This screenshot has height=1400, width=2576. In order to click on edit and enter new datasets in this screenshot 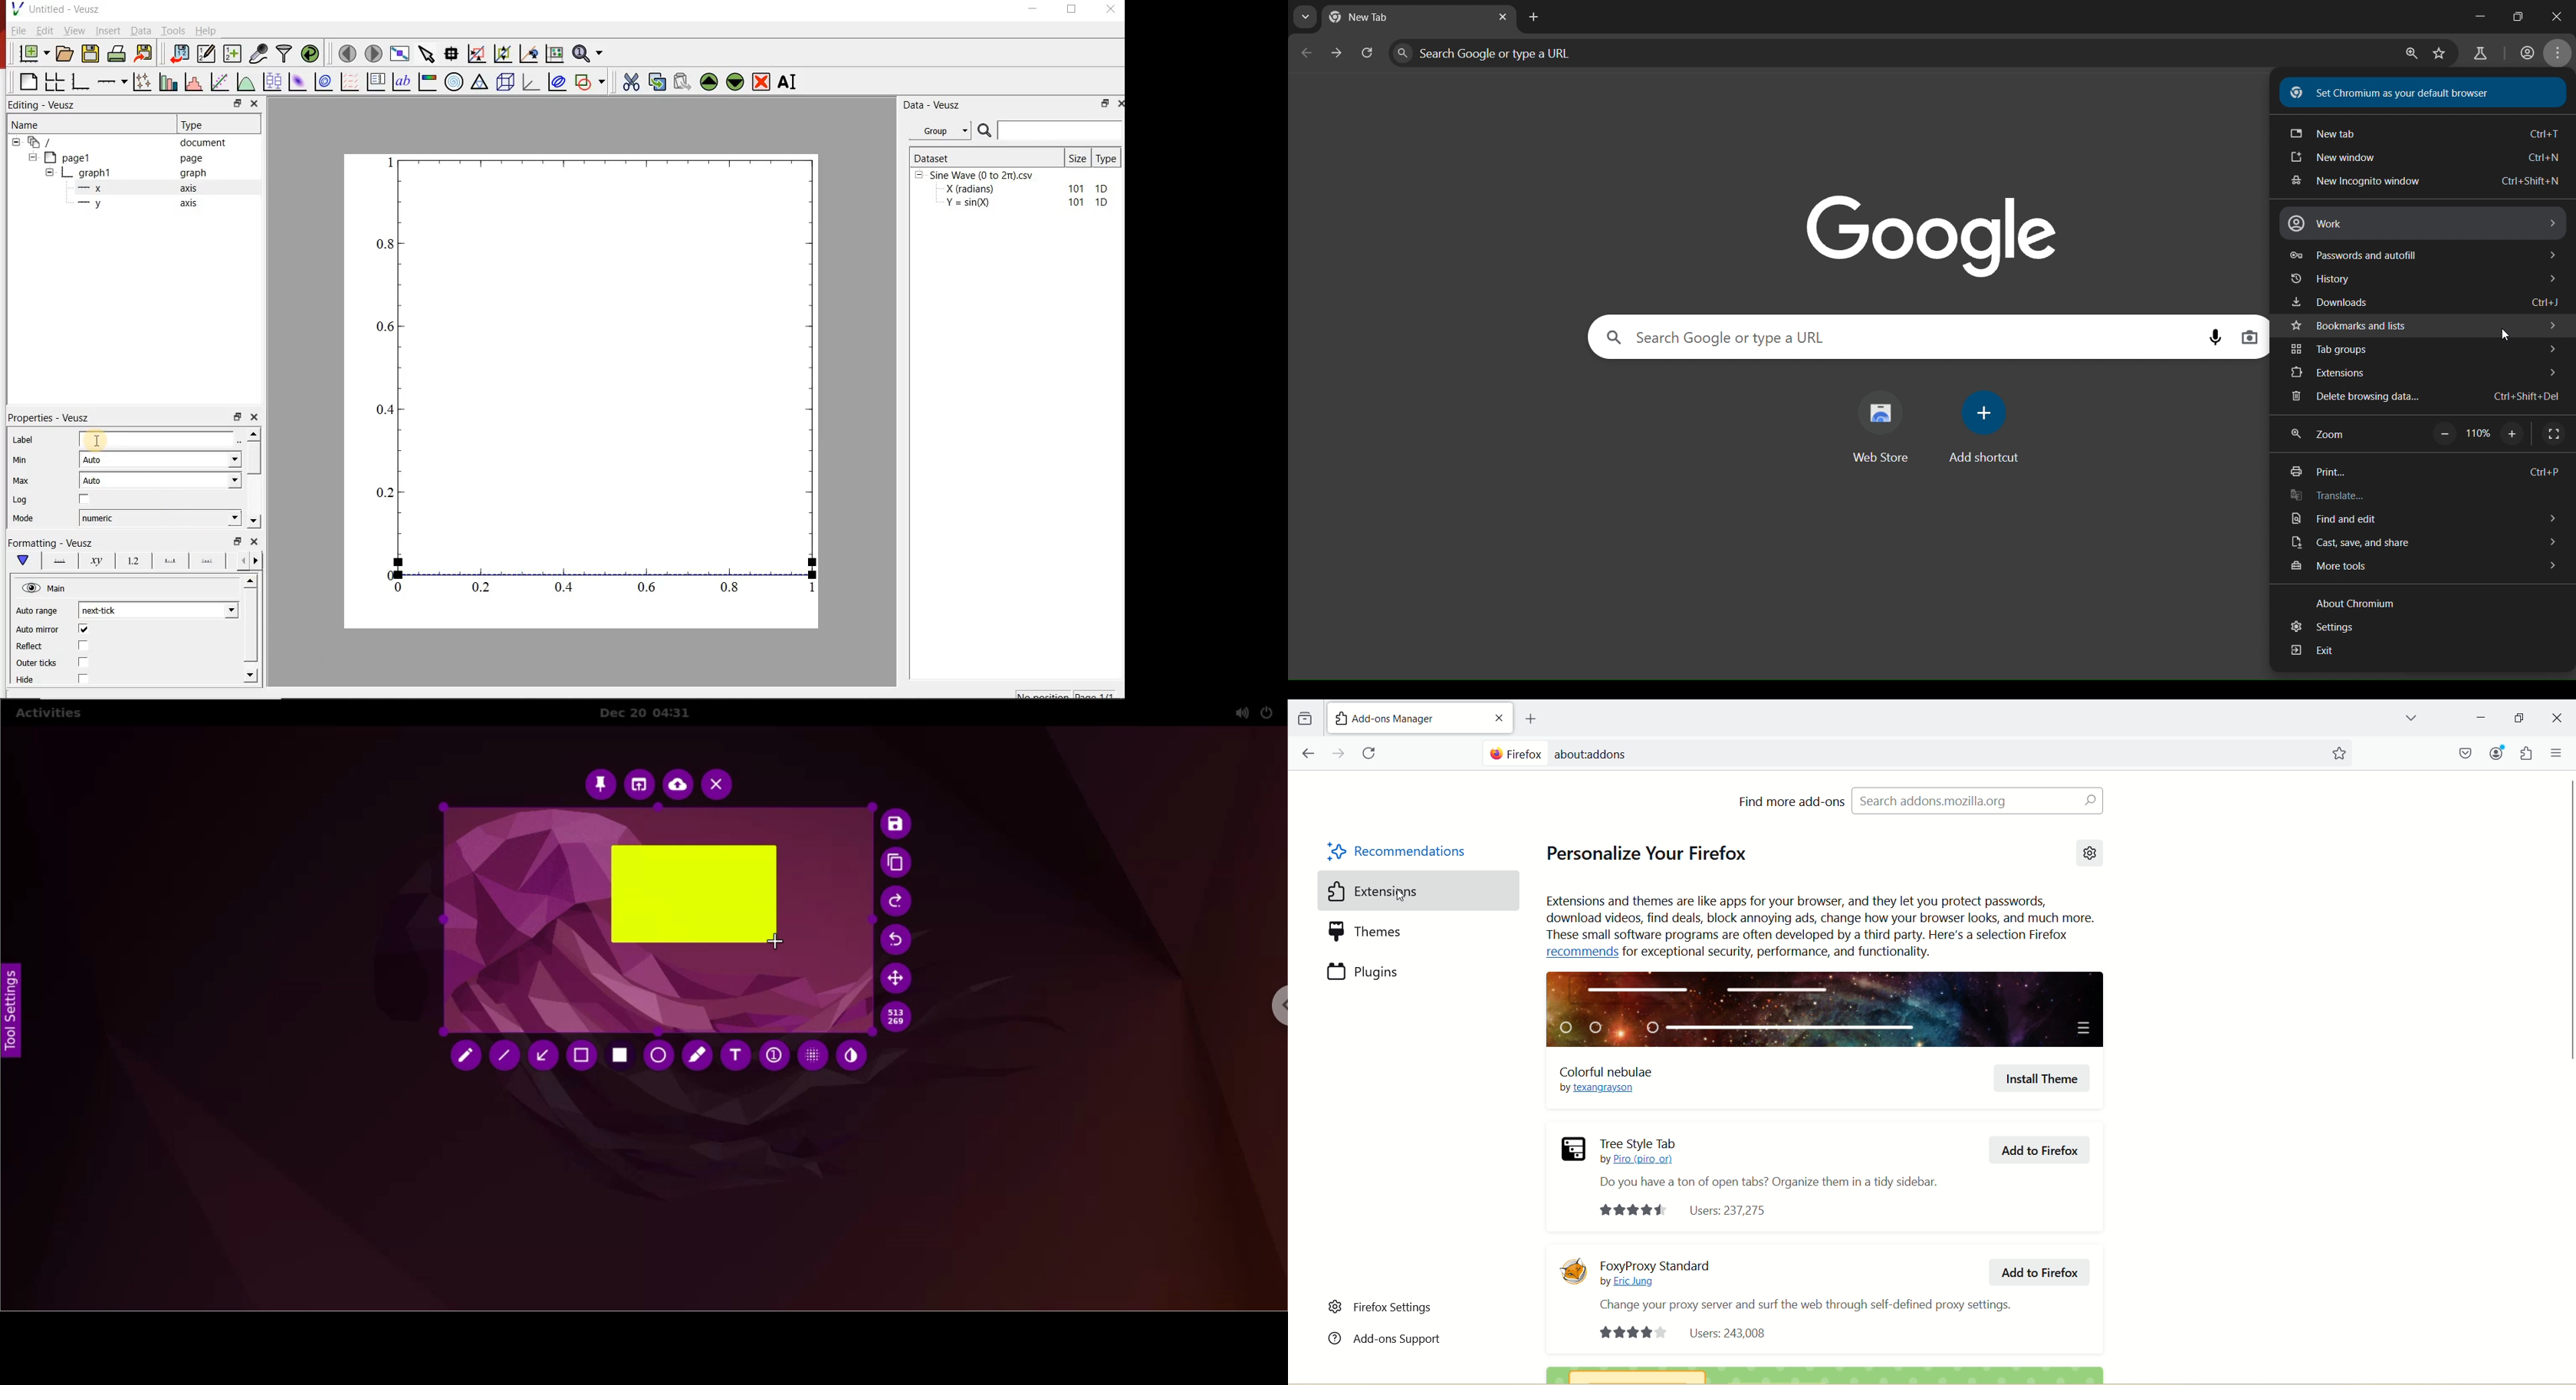, I will do `click(207, 54)`.